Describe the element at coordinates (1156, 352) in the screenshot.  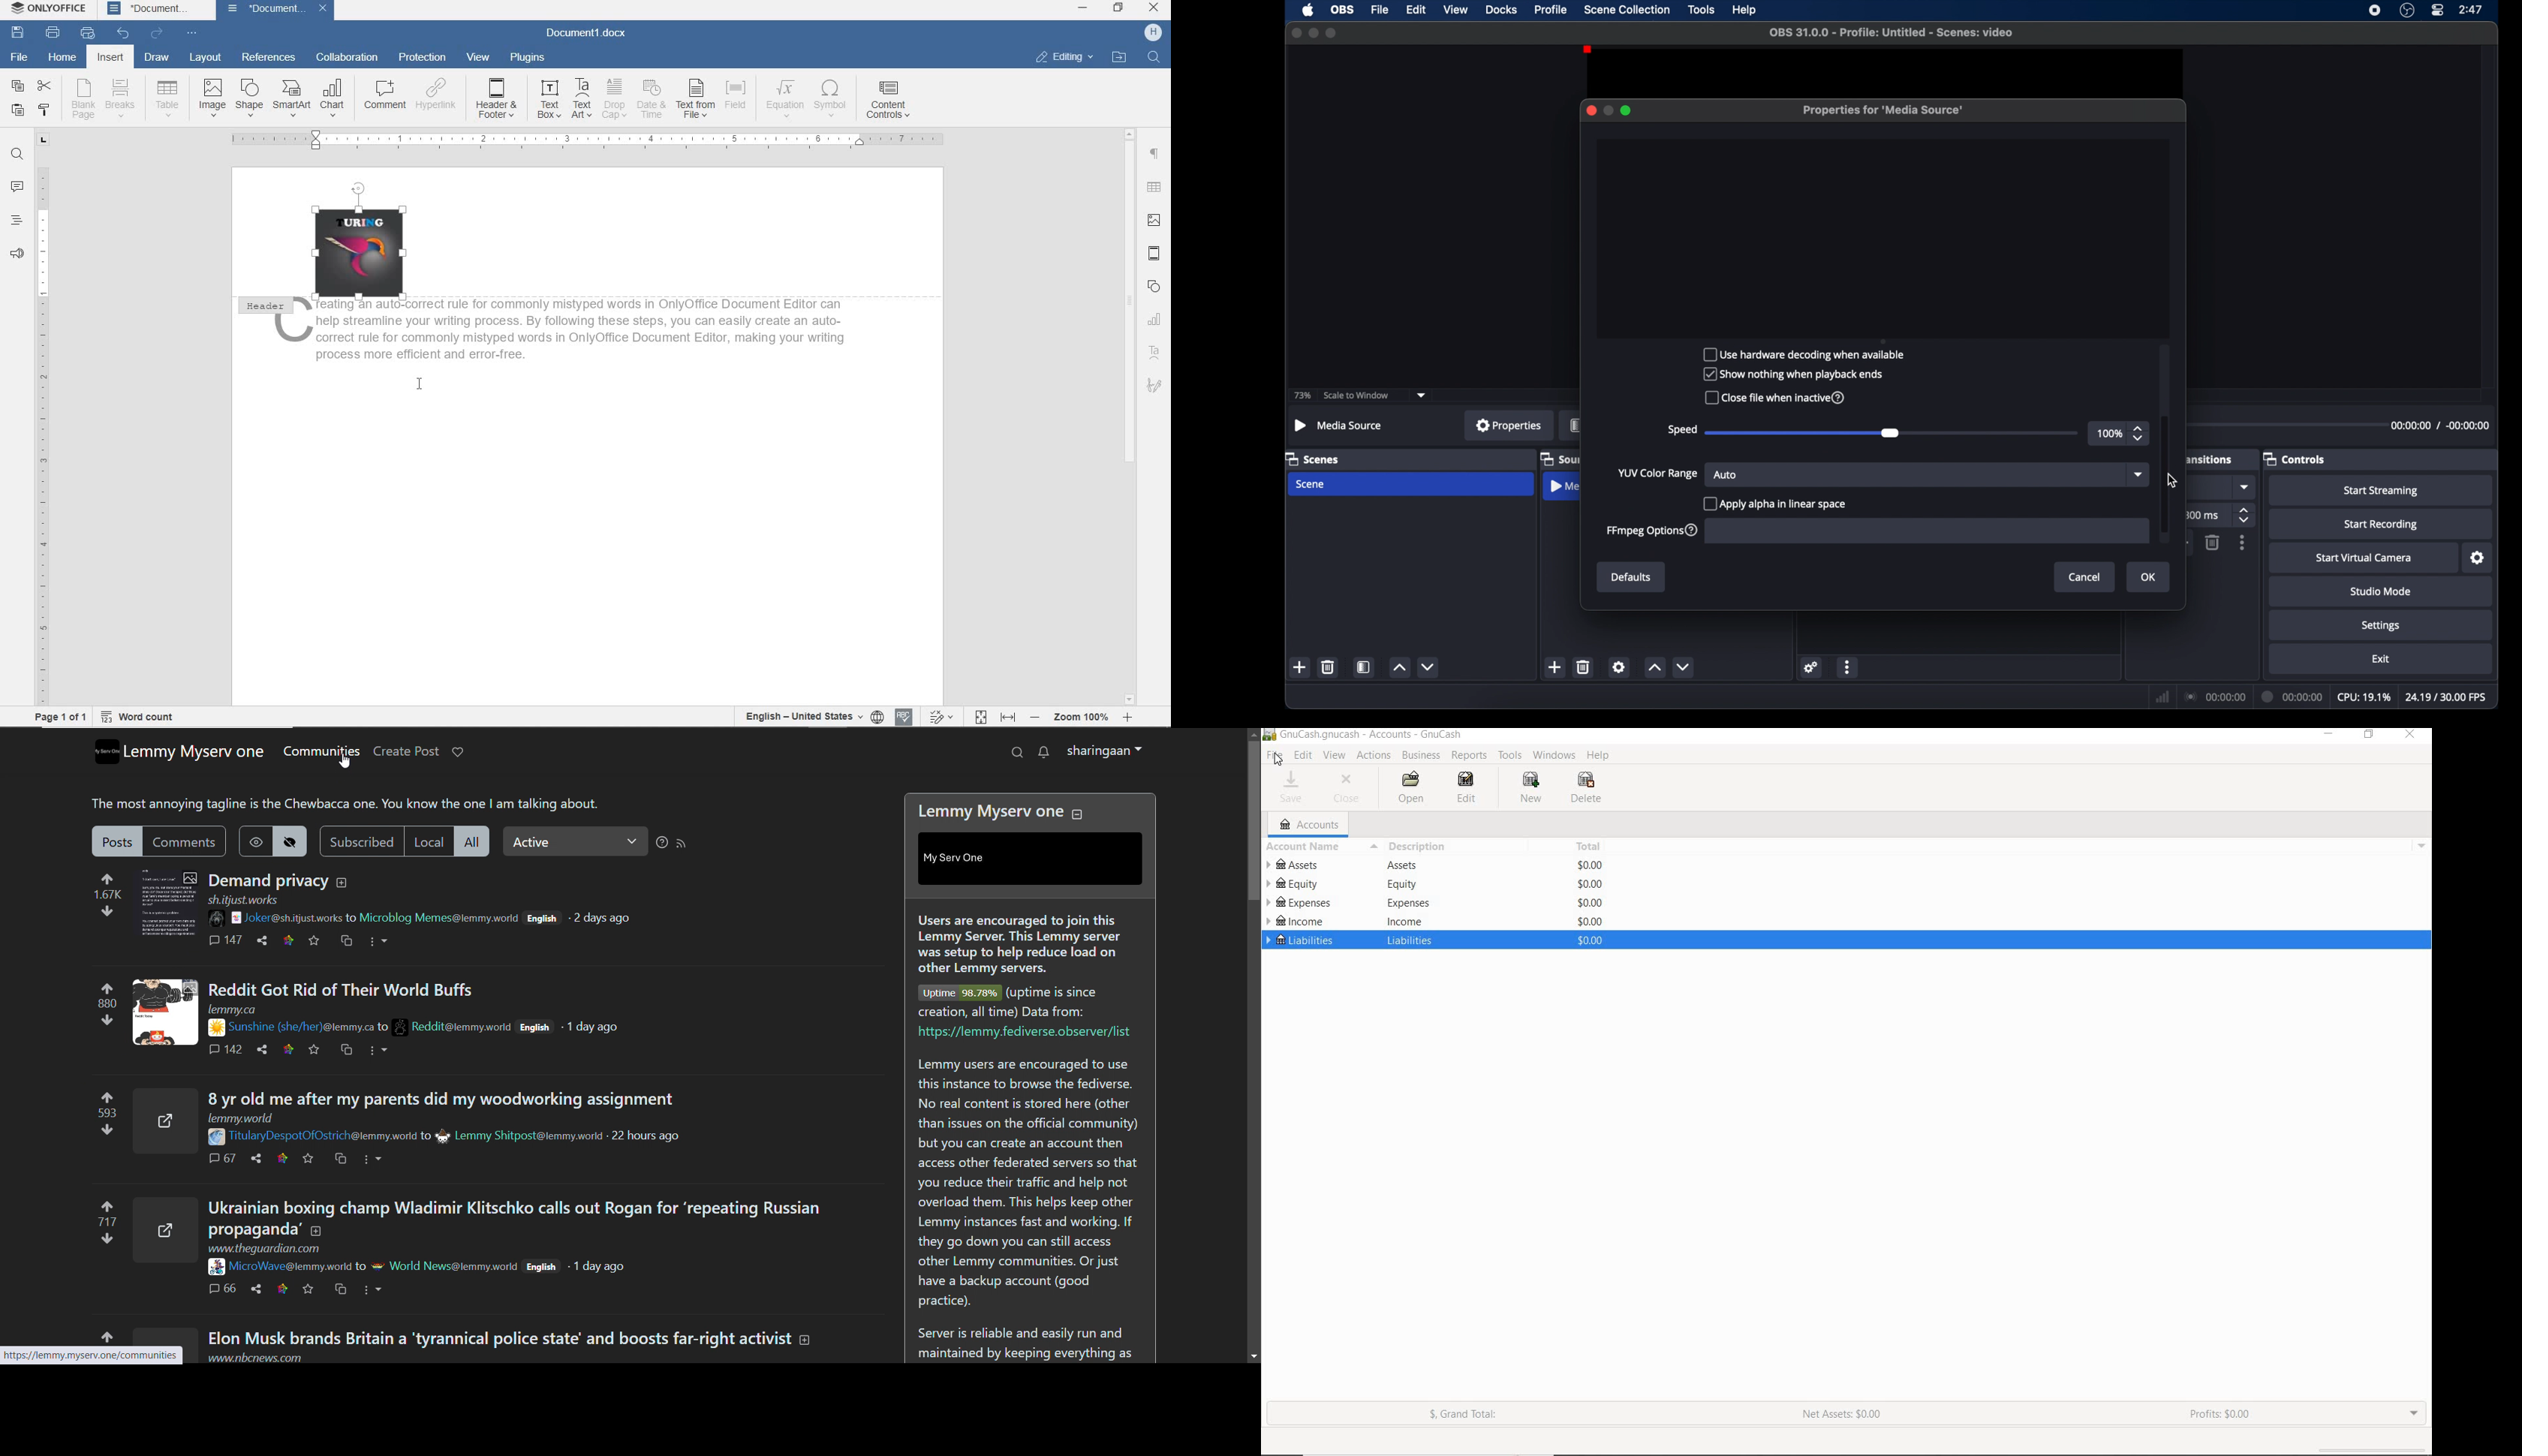
I see `text area` at that location.